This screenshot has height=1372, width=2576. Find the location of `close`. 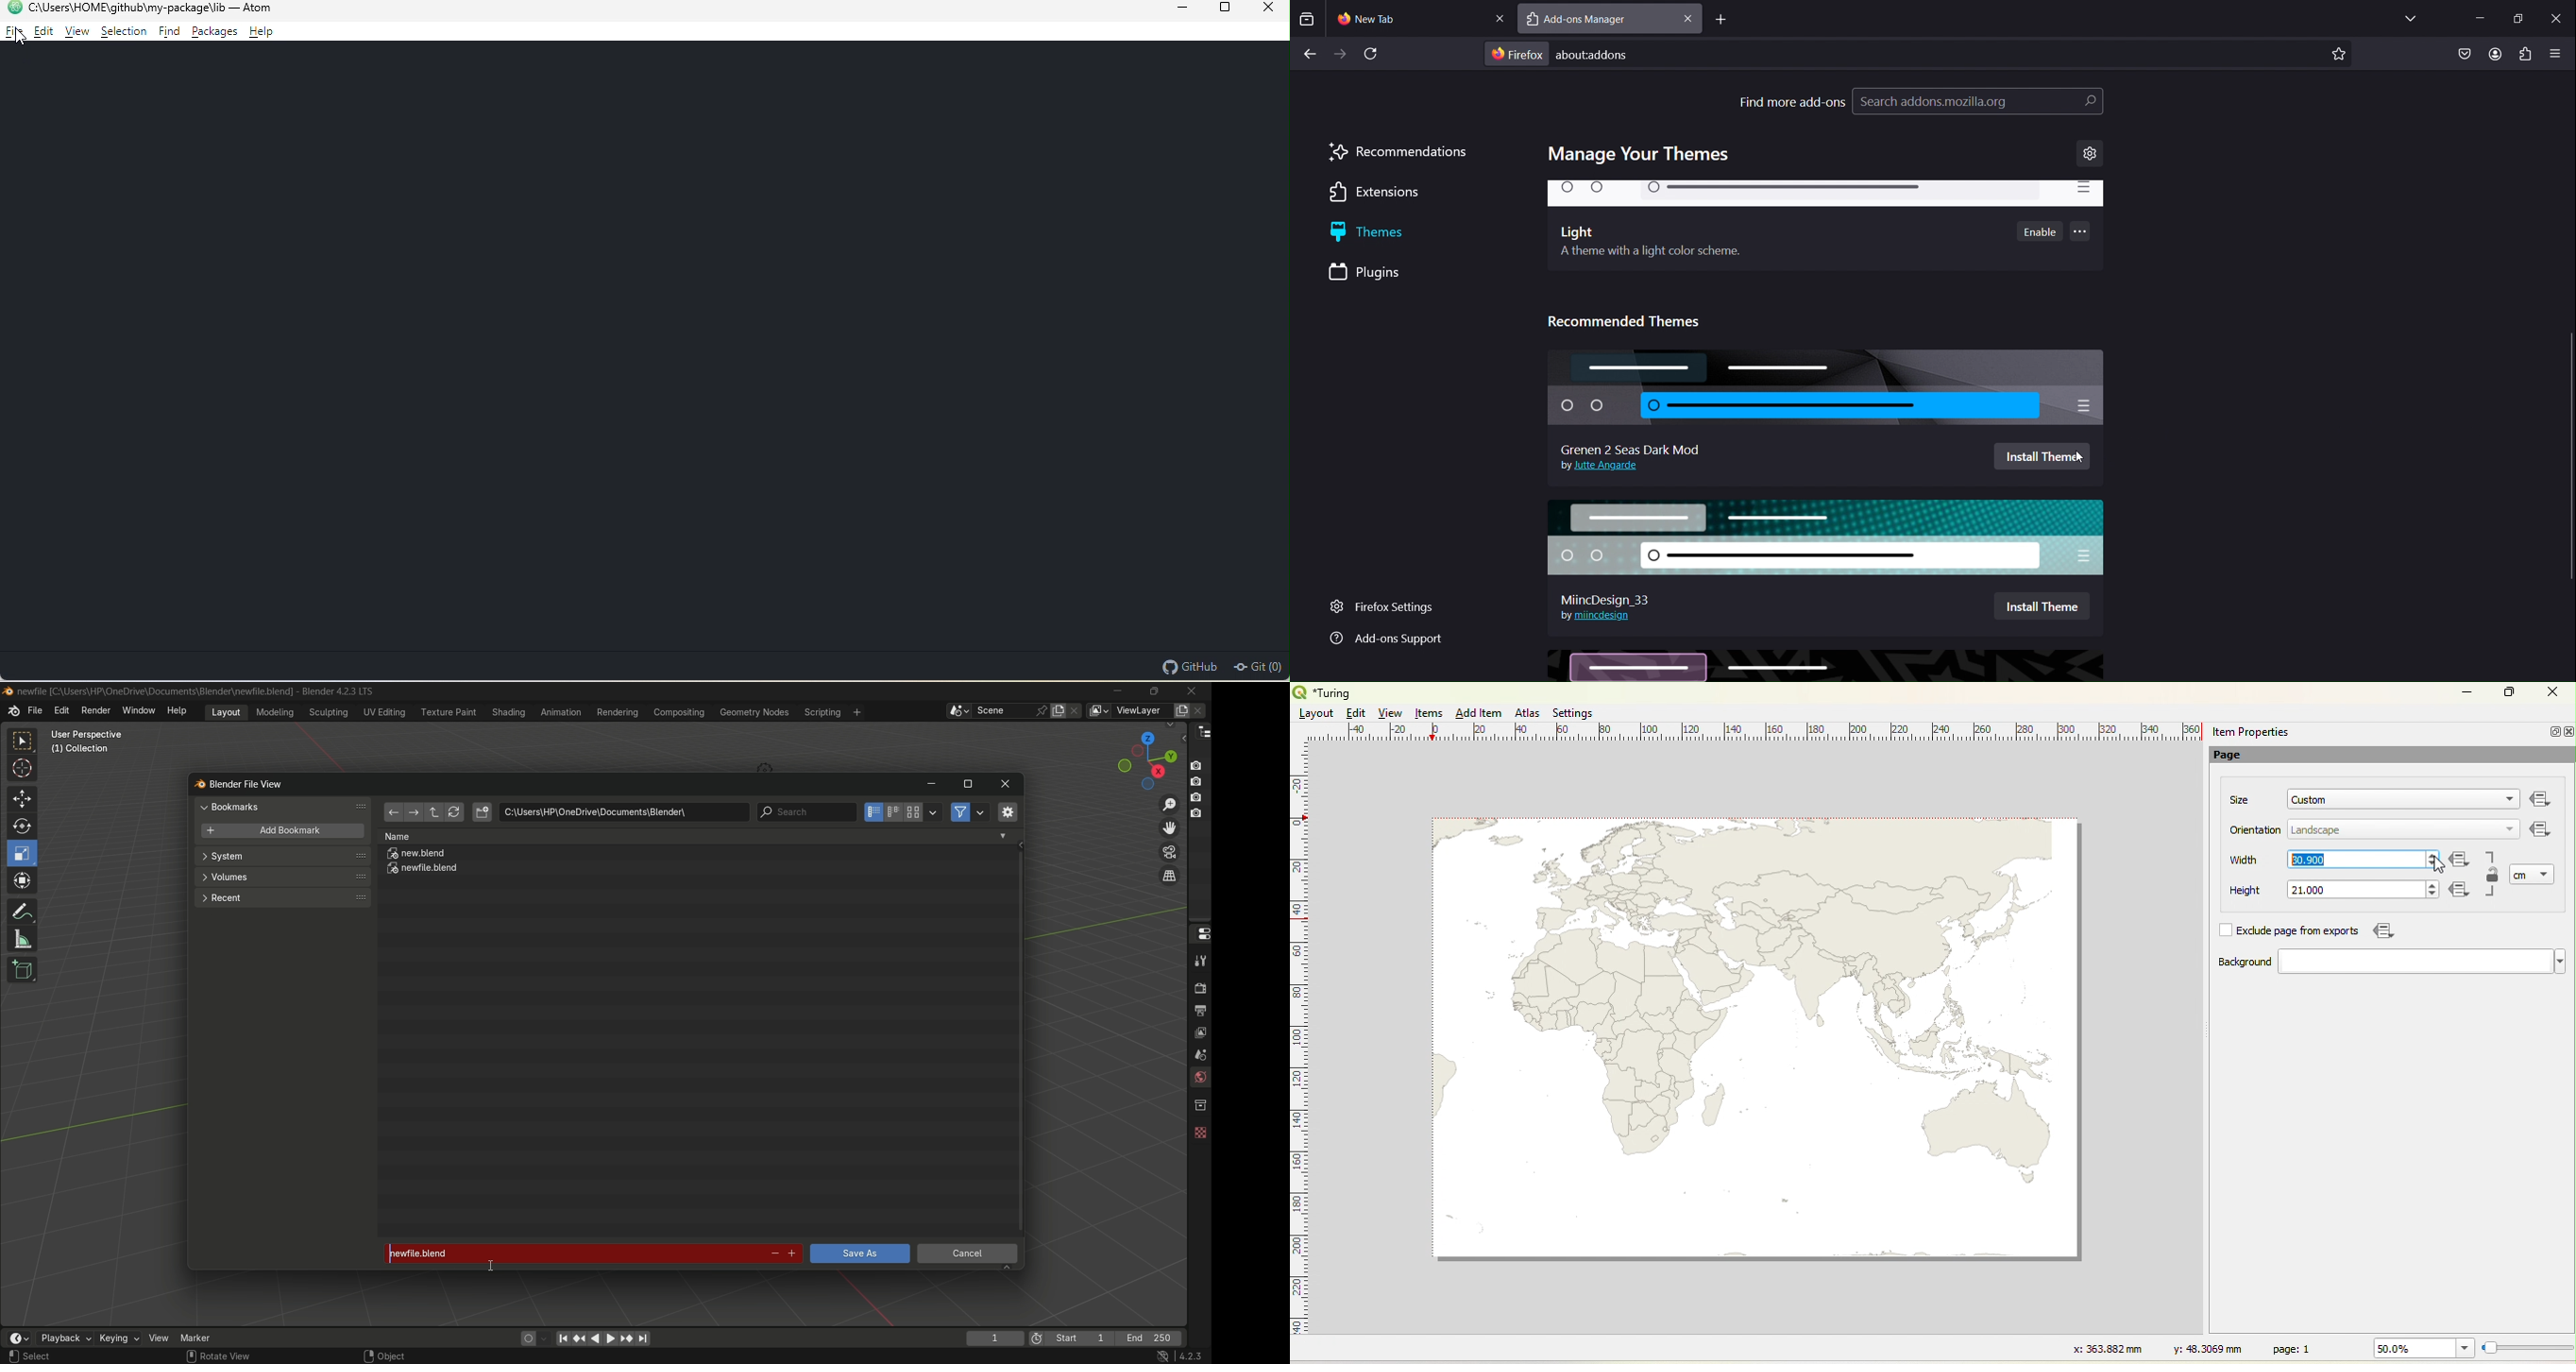

close is located at coordinates (1498, 18).